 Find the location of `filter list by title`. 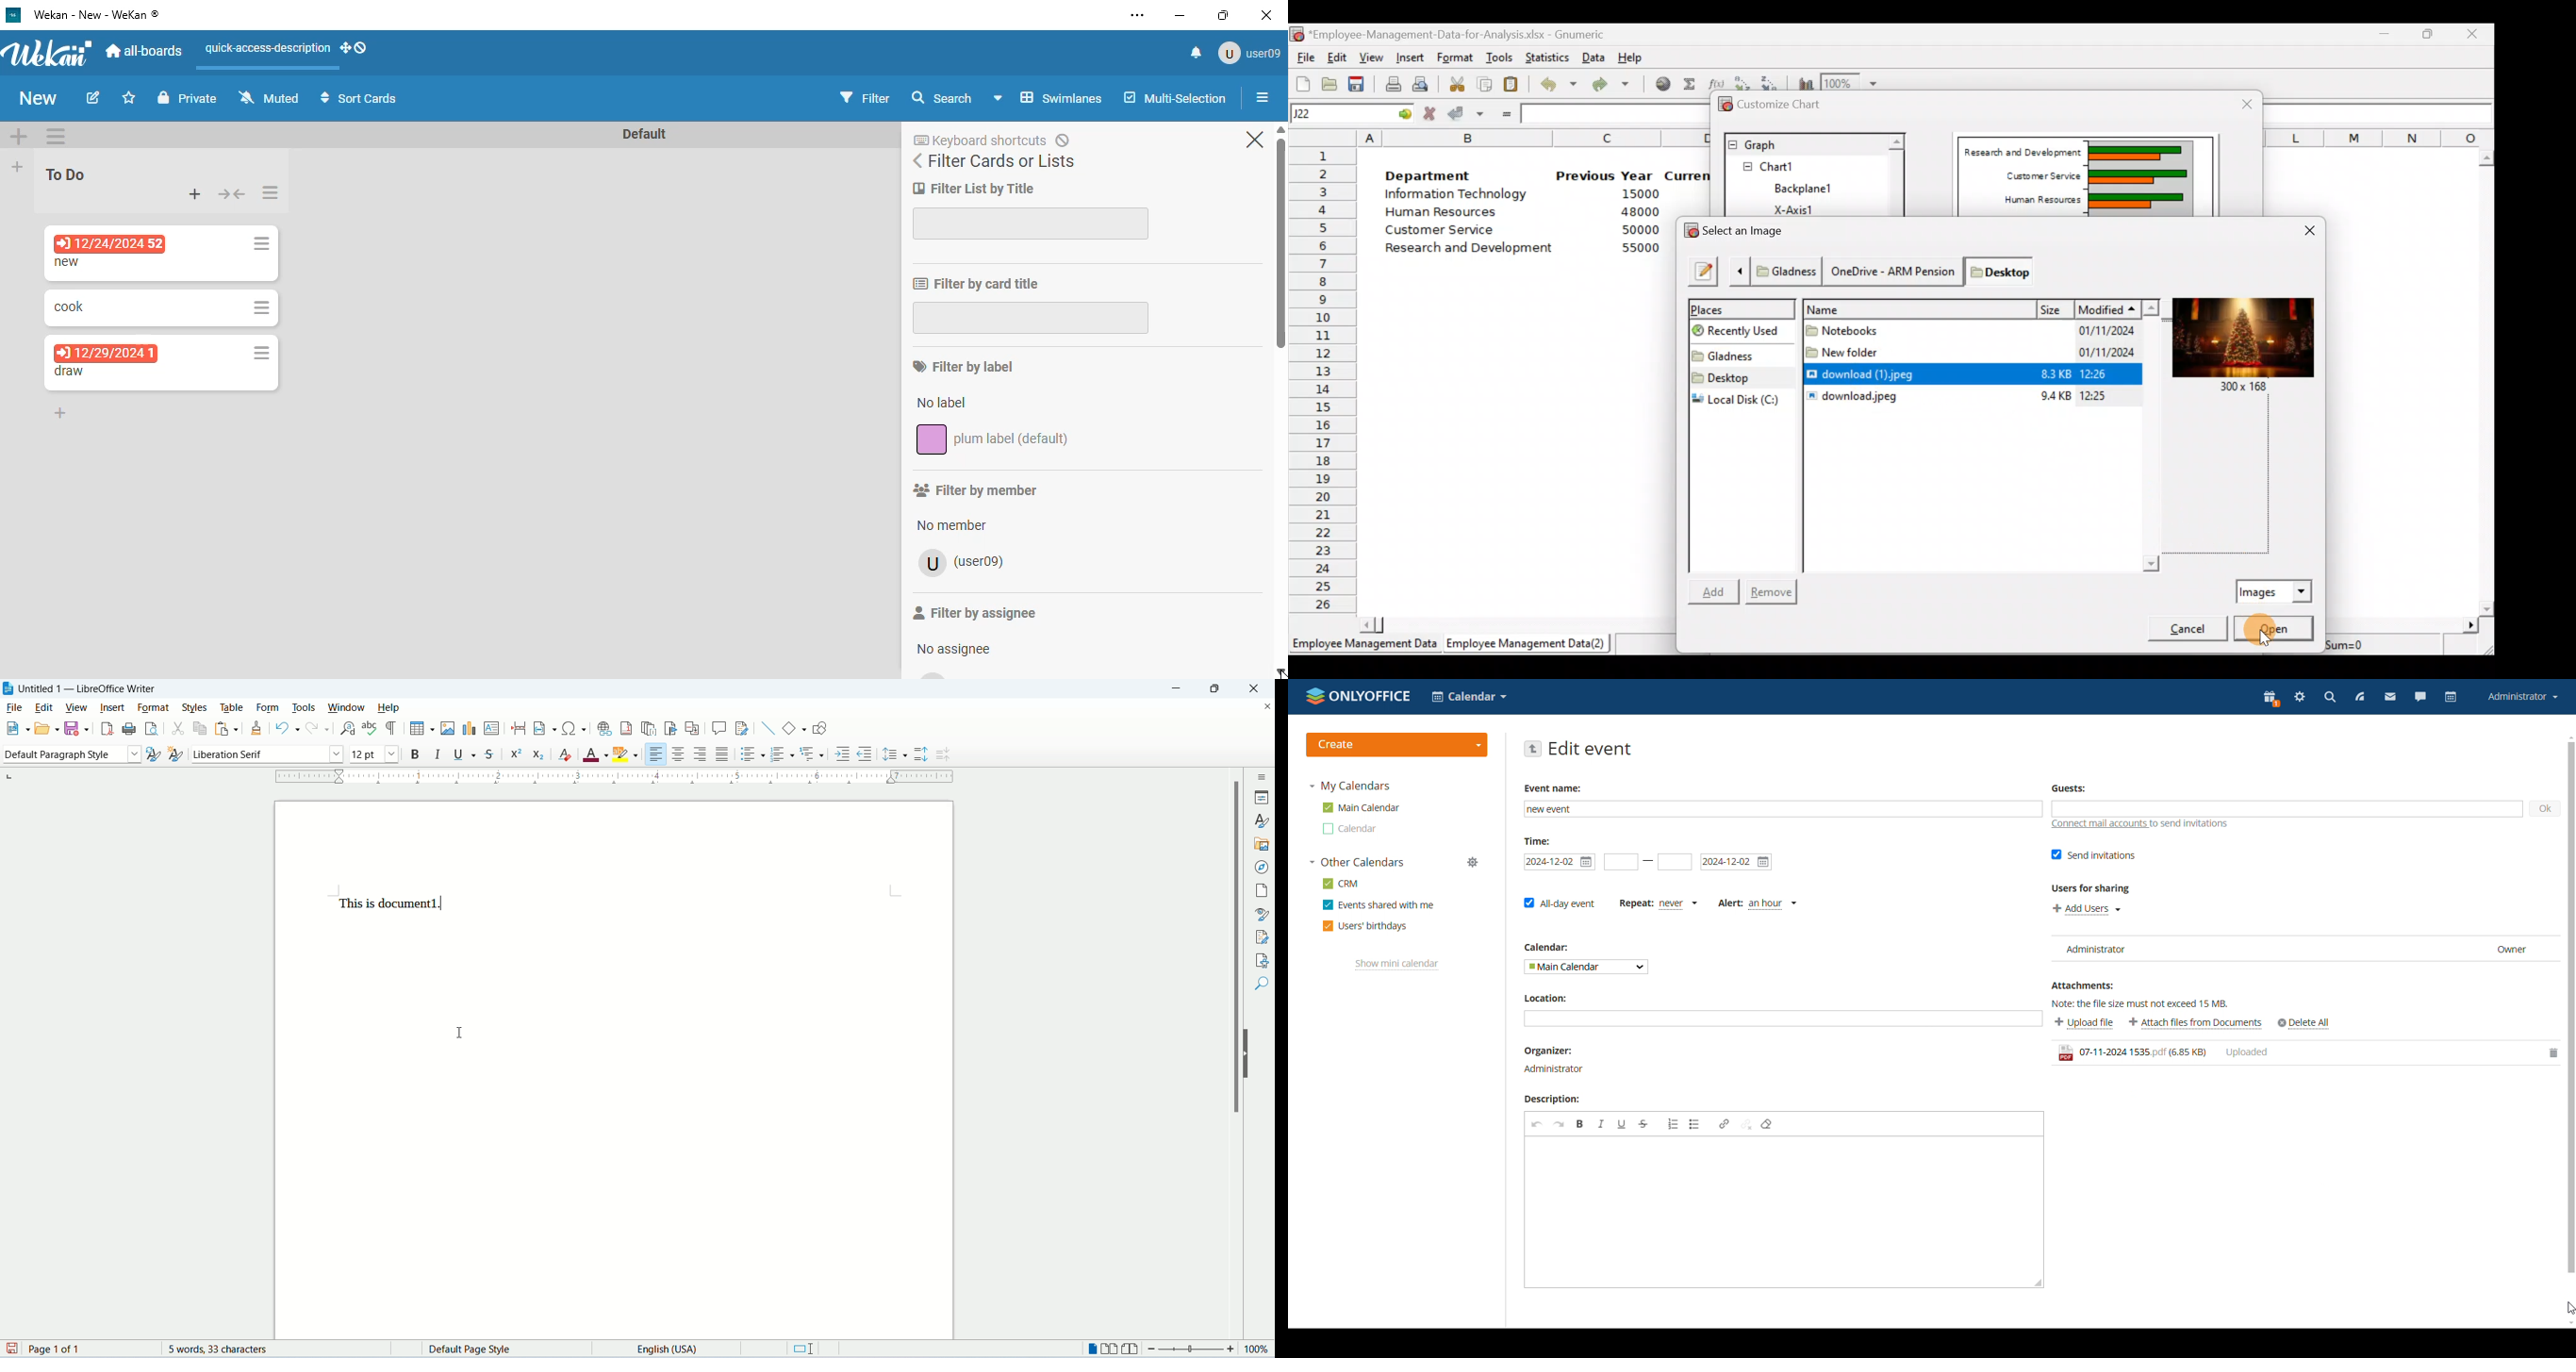

filter list by title is located at coordinates (975, 189).